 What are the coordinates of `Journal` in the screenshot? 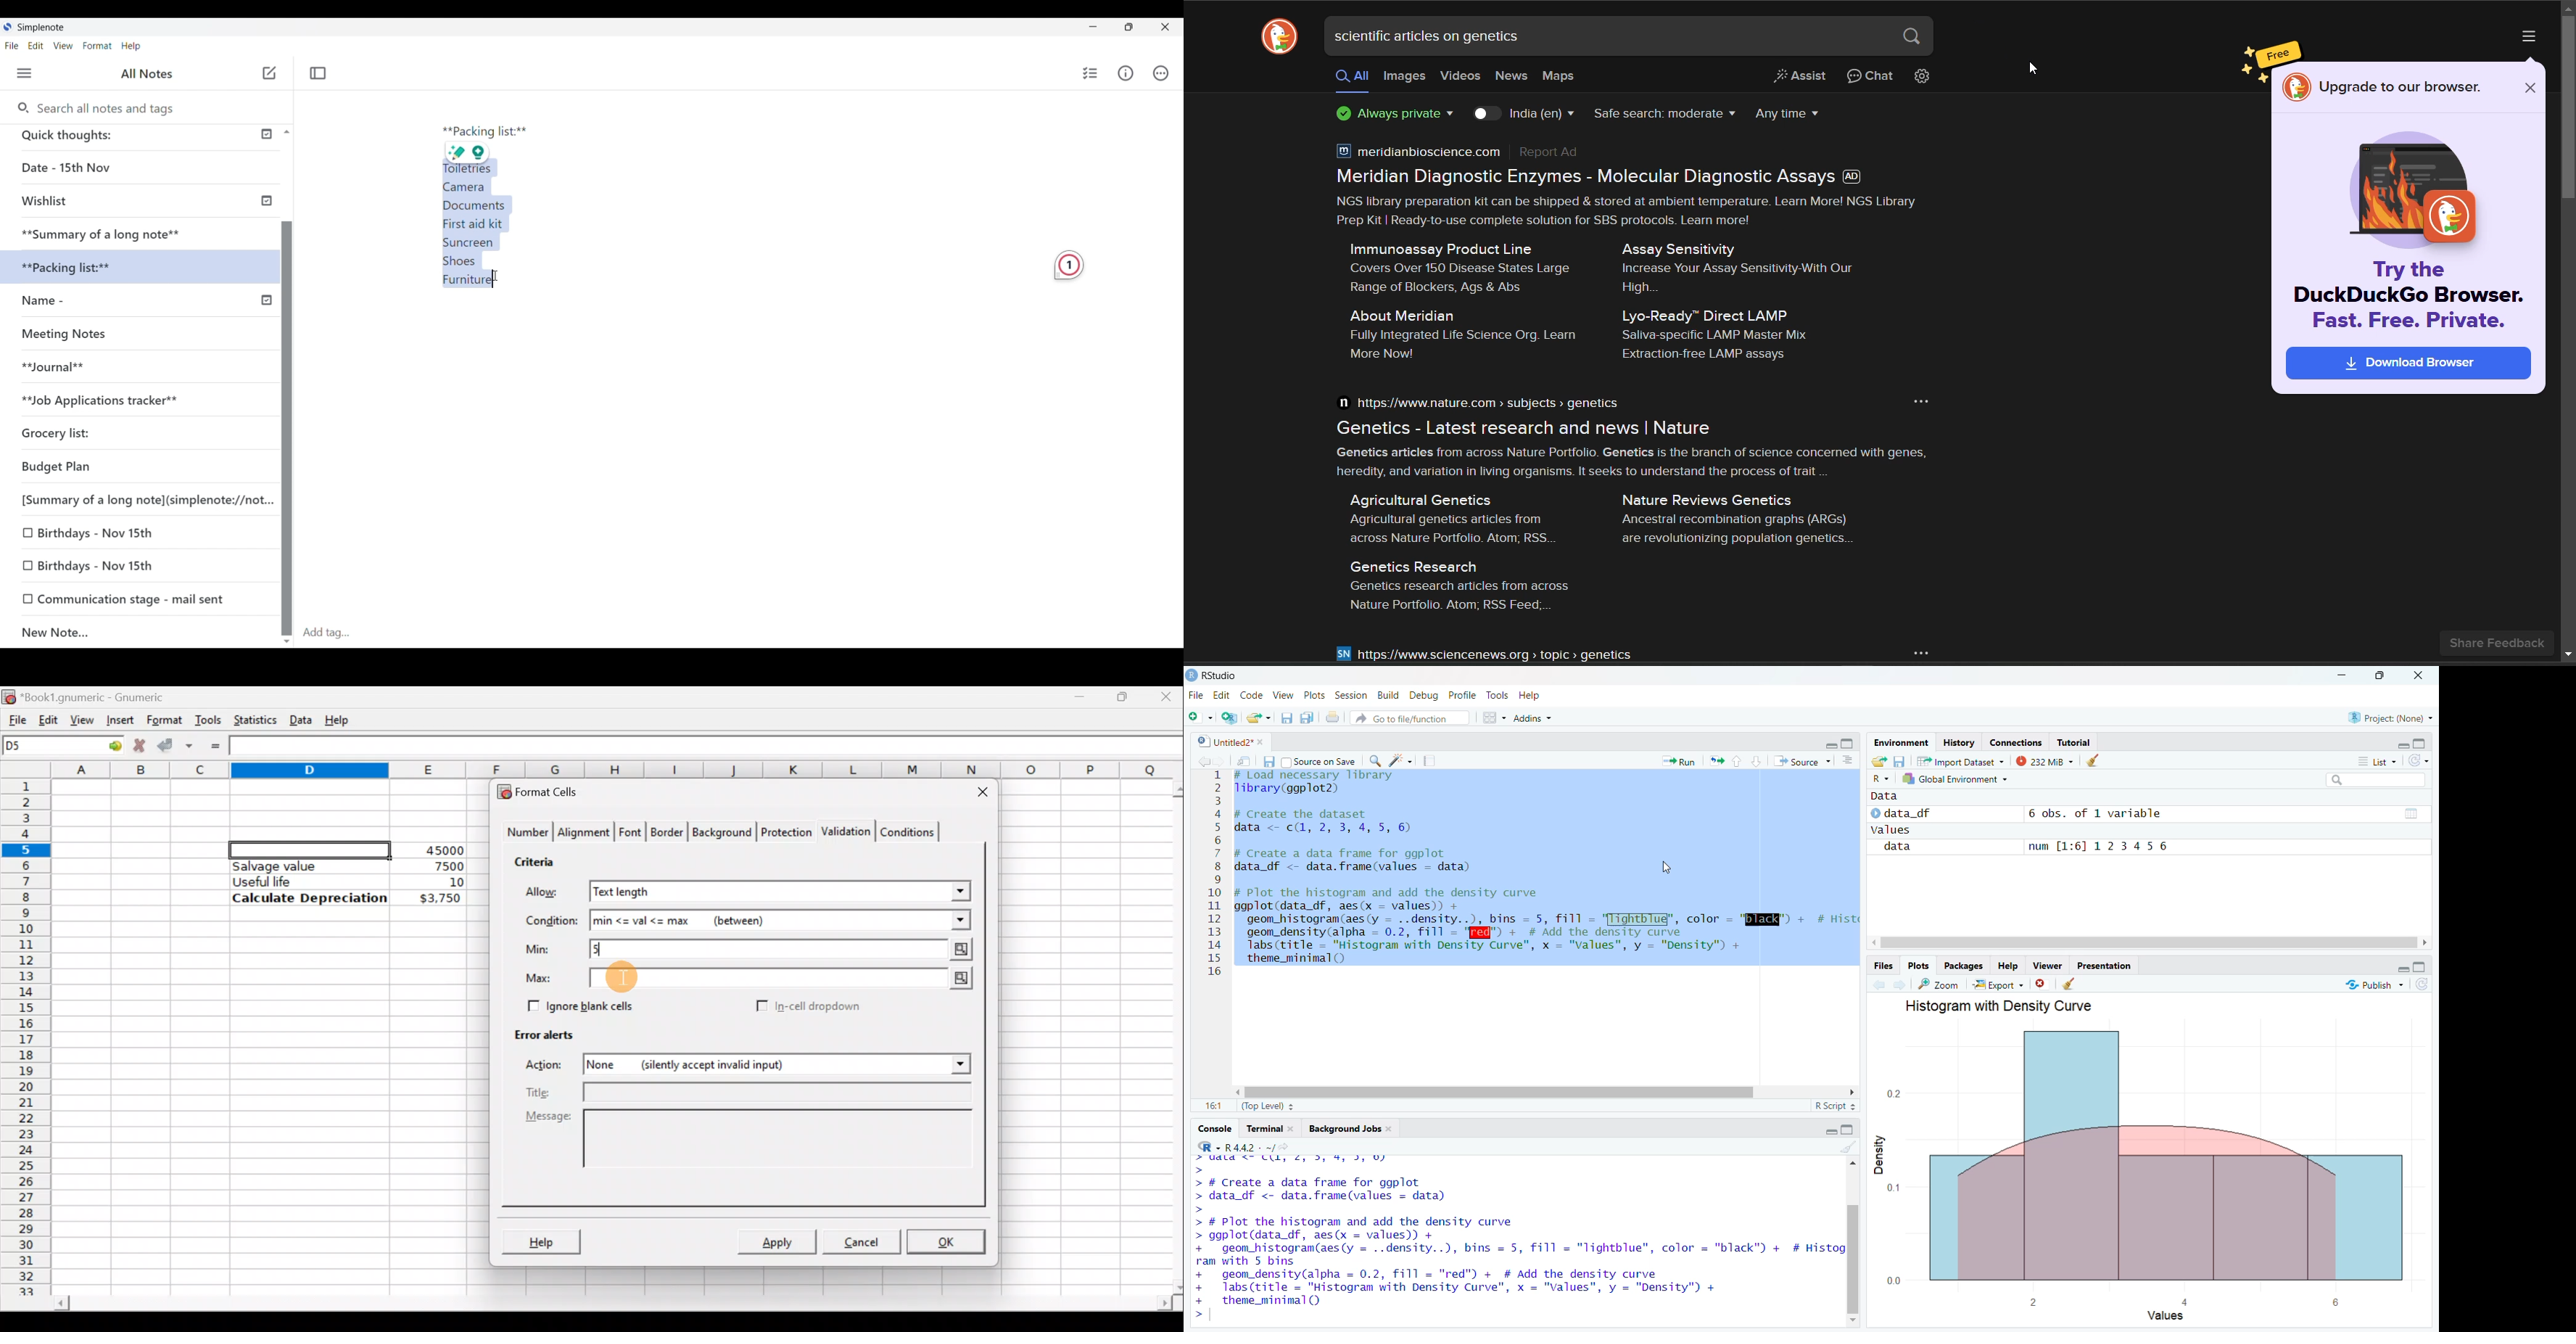 It's located at (67, 371).